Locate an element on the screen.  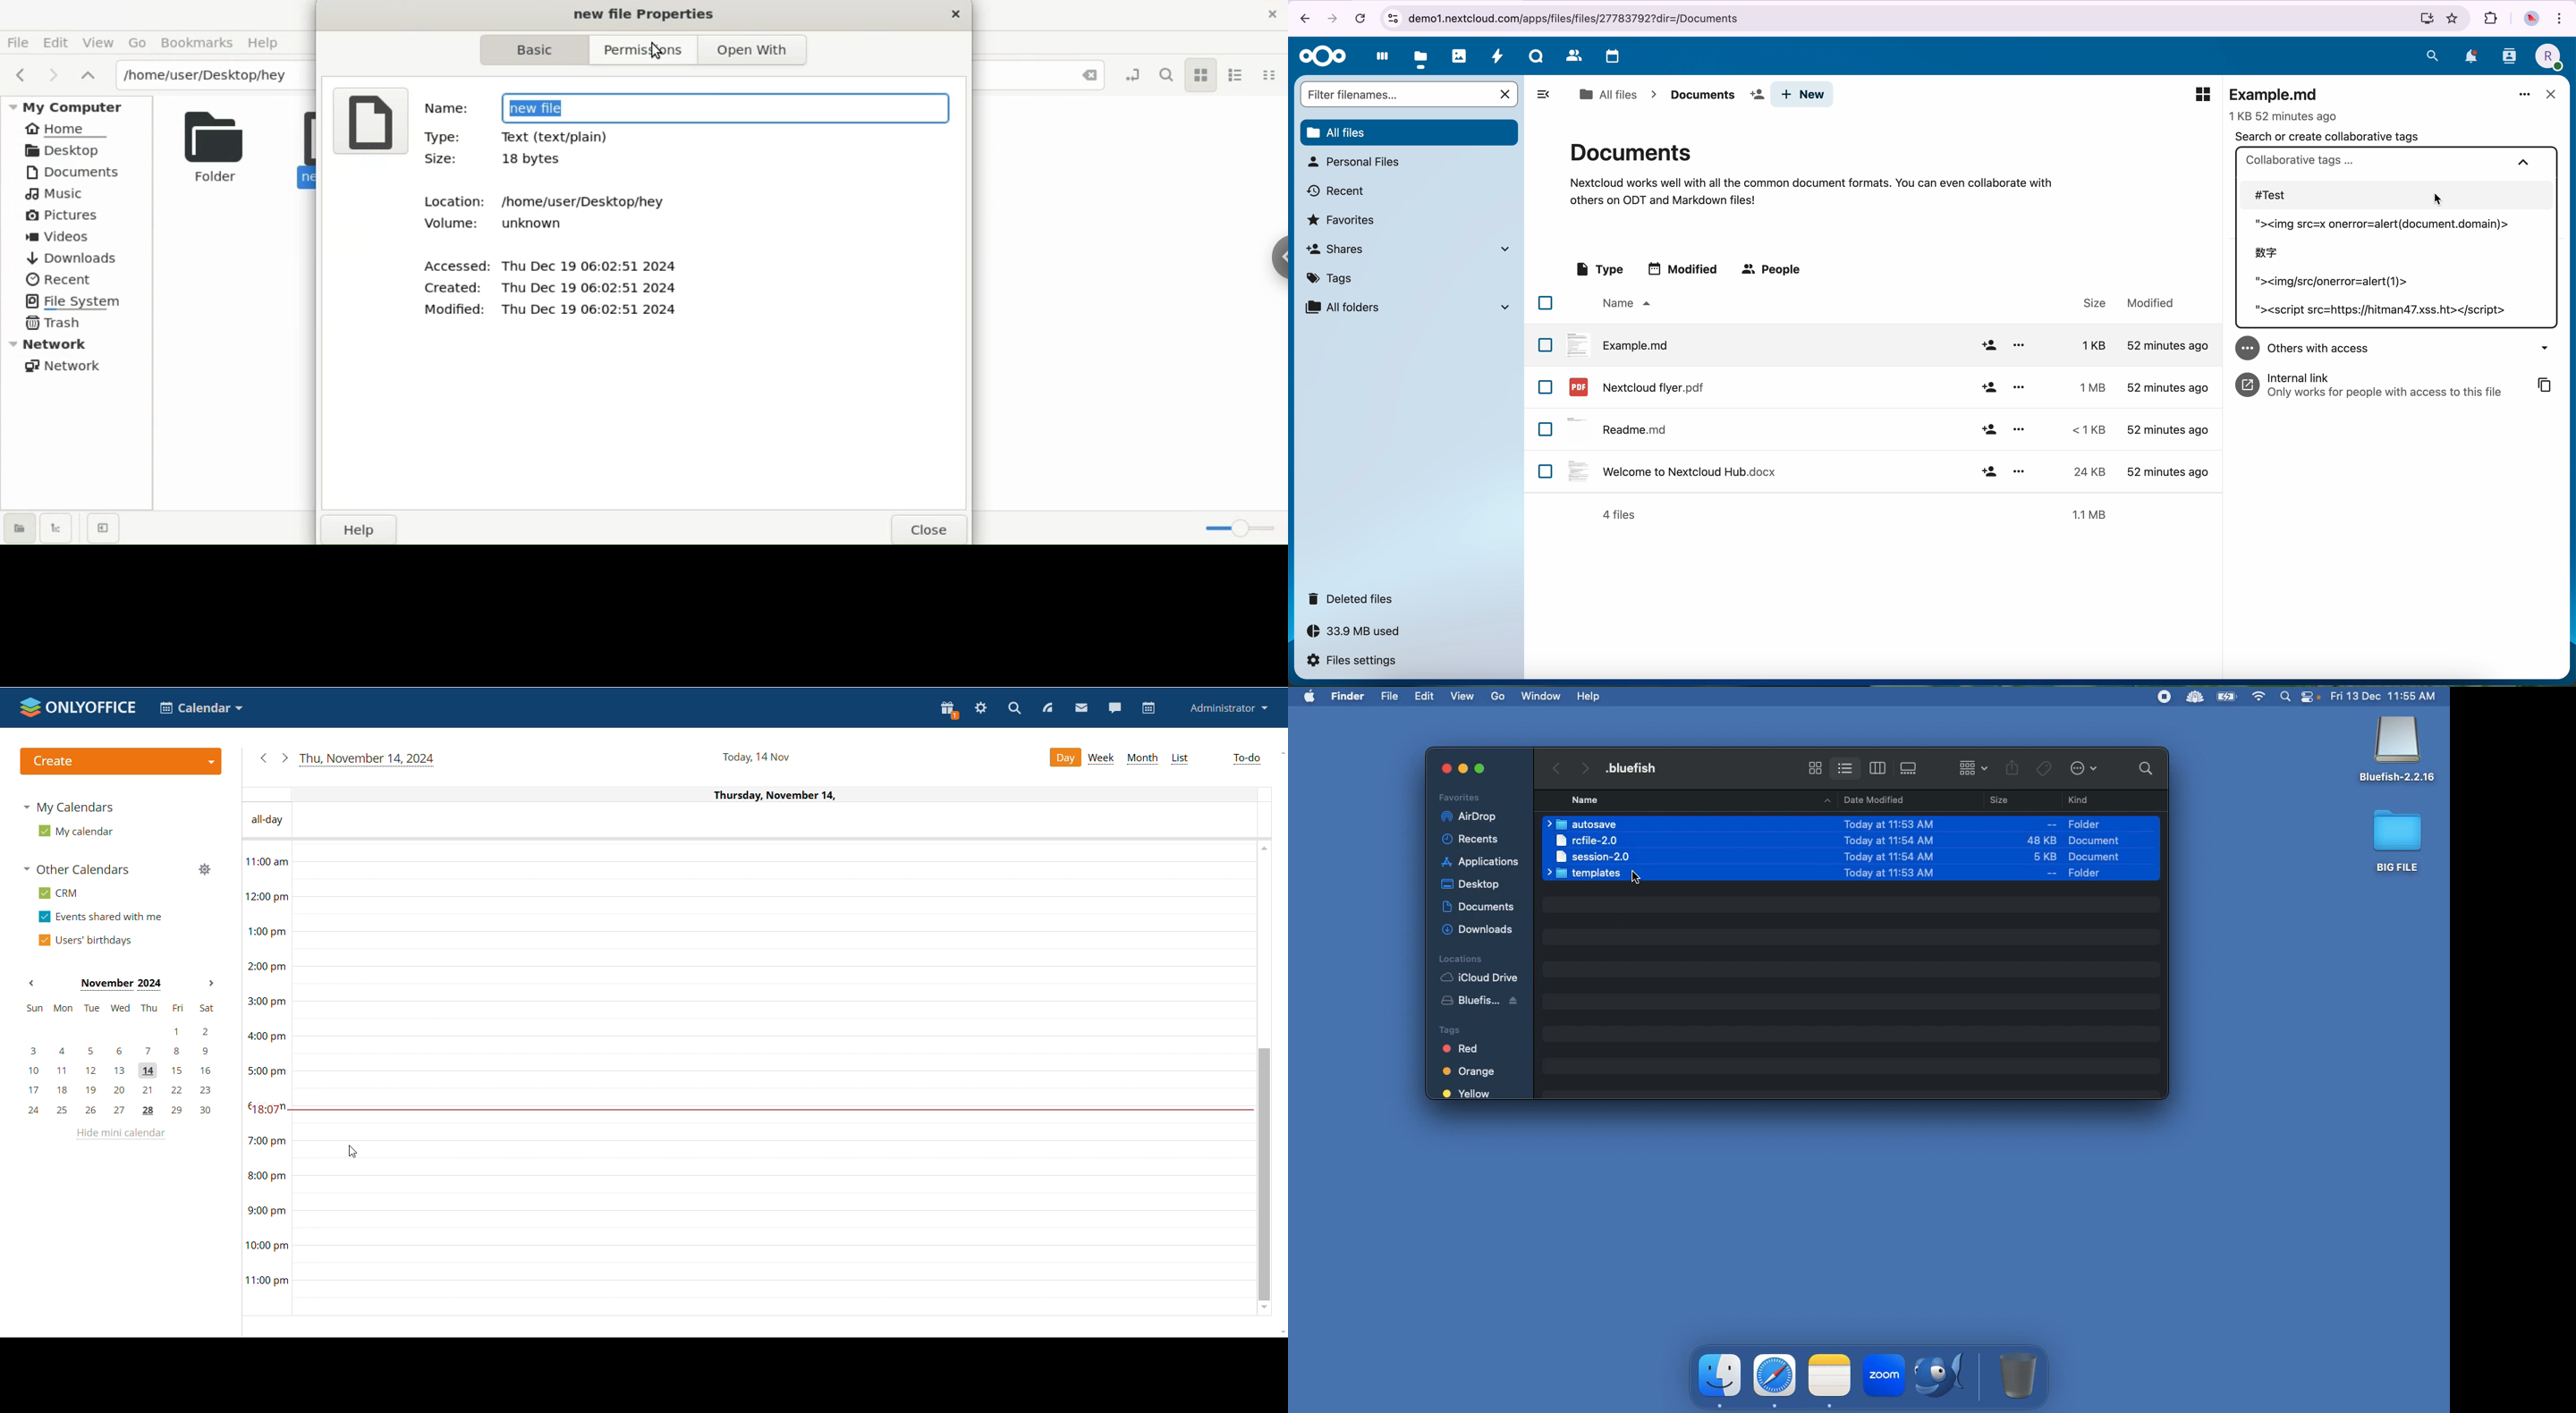
30 min time block is located at coordinates (774, 871).